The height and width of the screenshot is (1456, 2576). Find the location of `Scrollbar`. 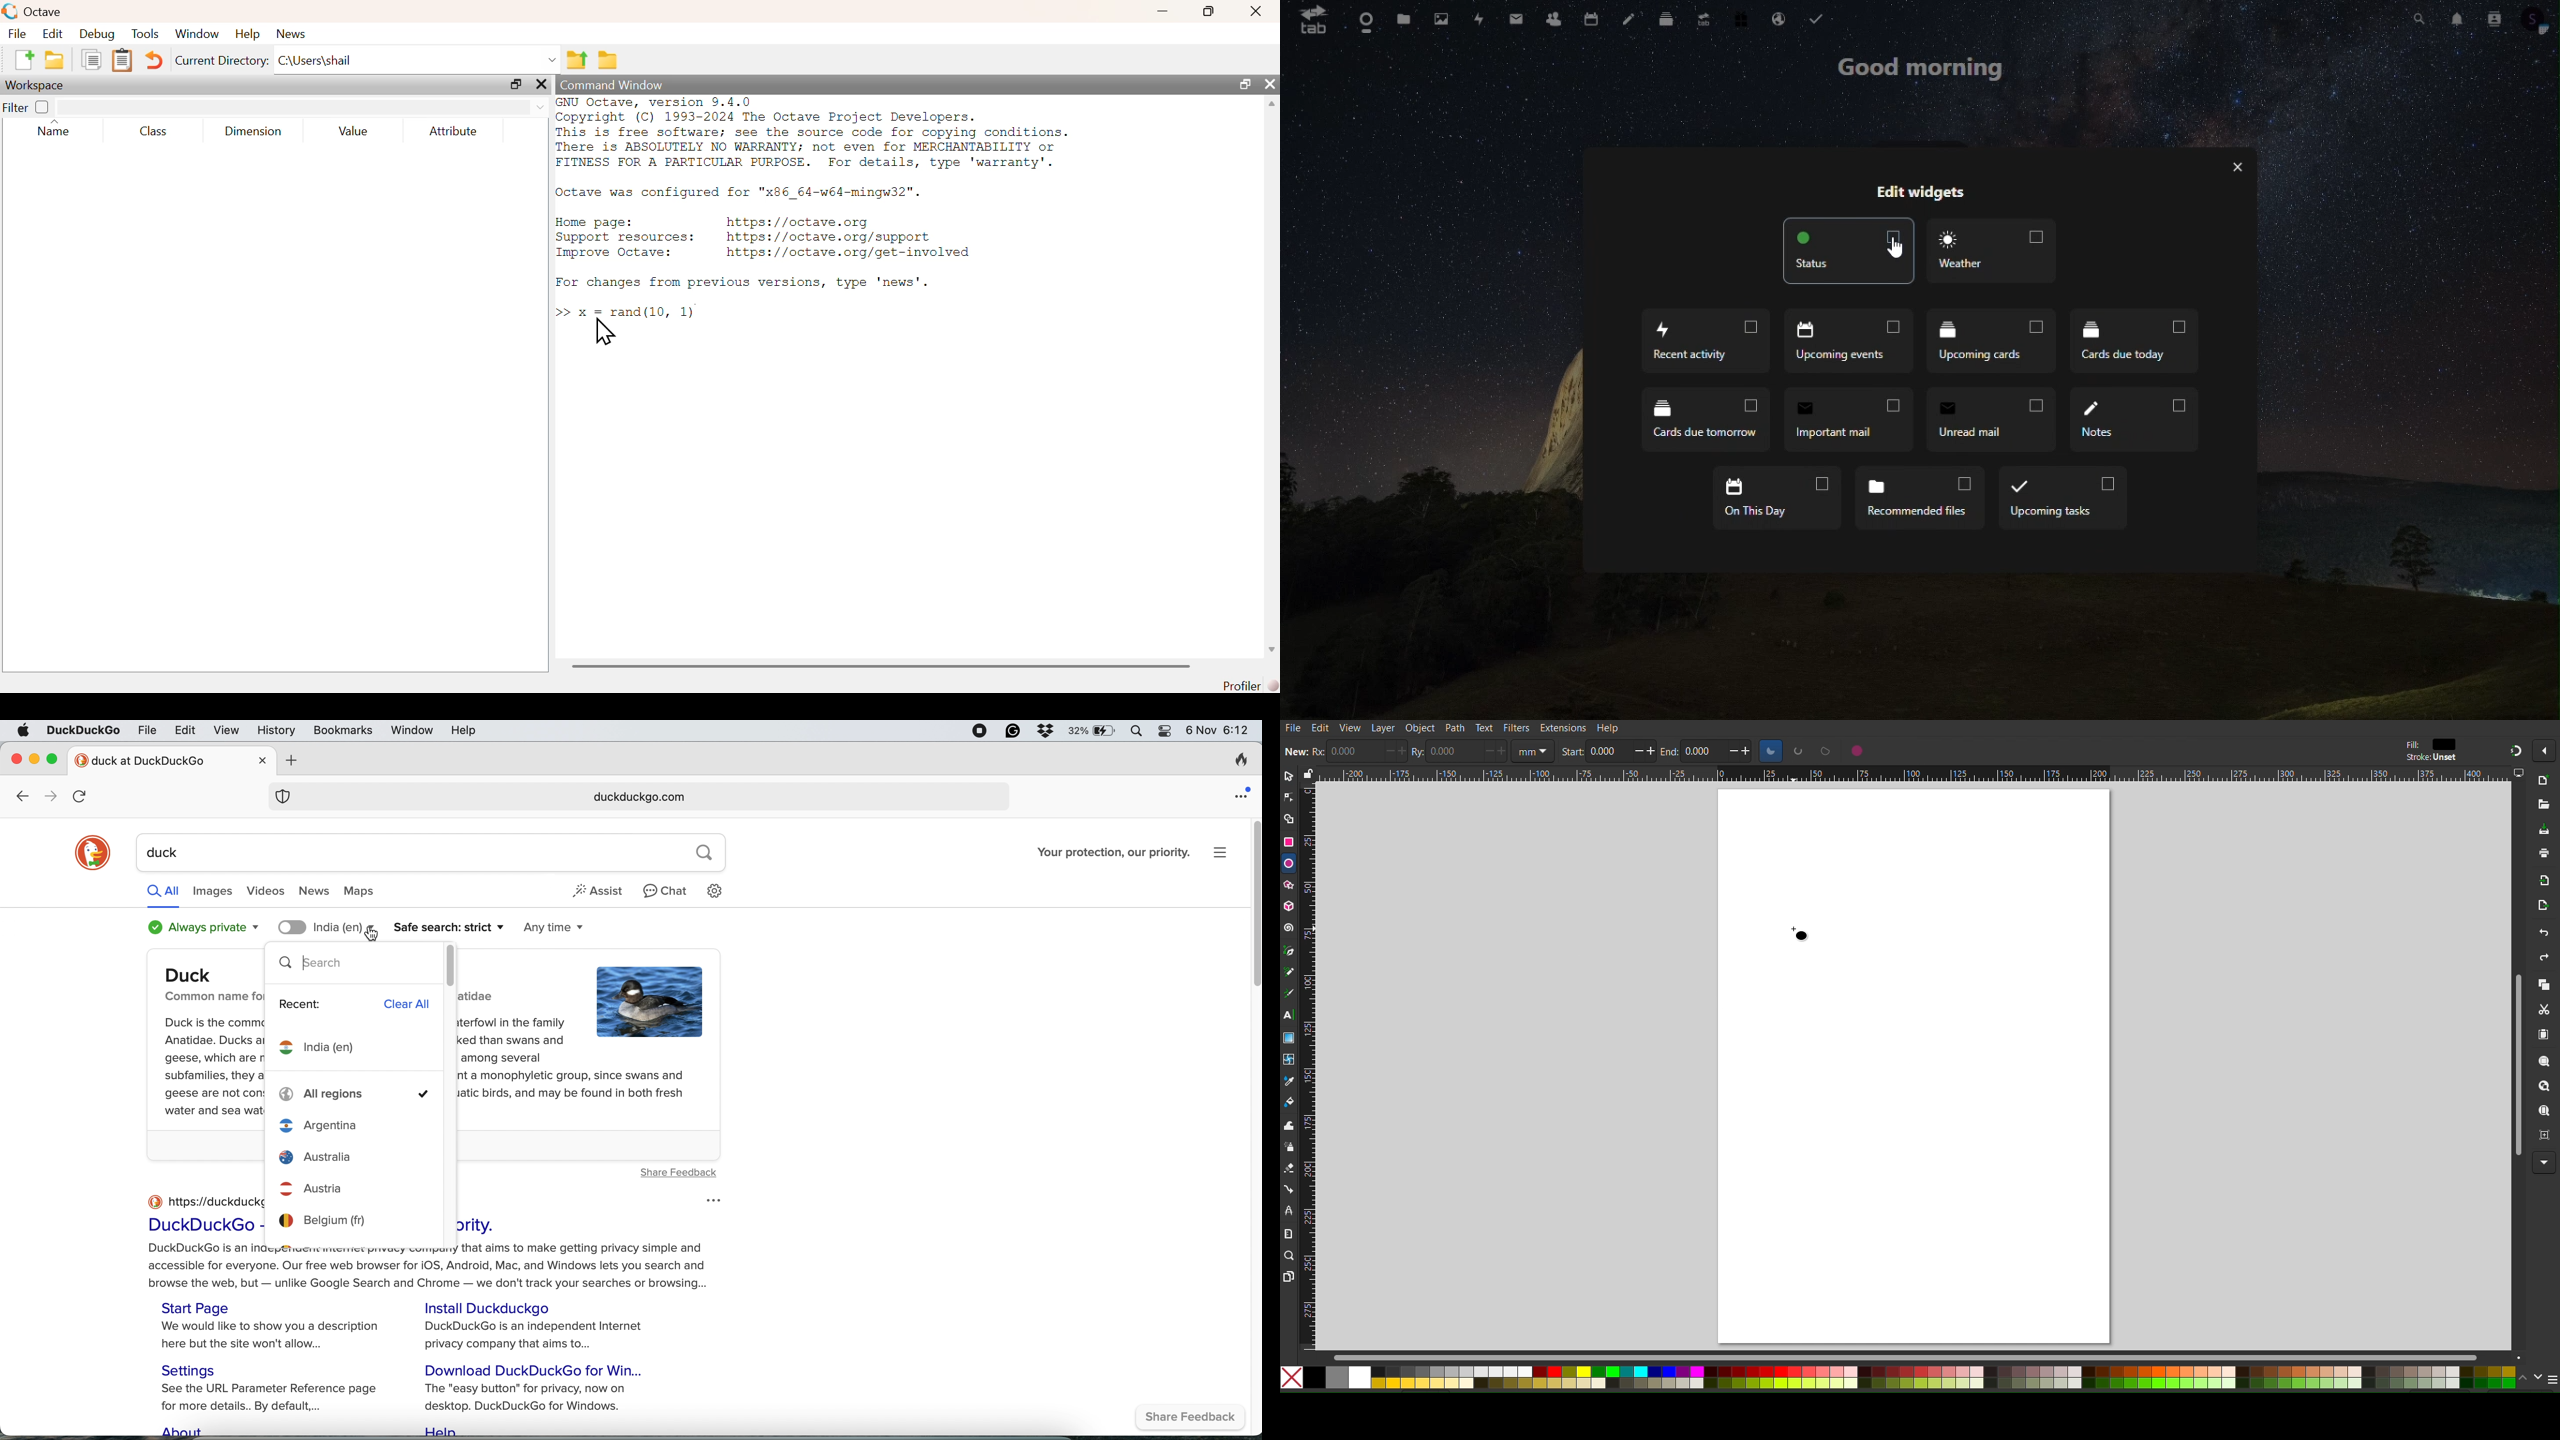

Scrollbar is located at coordinates (2517, 1060).